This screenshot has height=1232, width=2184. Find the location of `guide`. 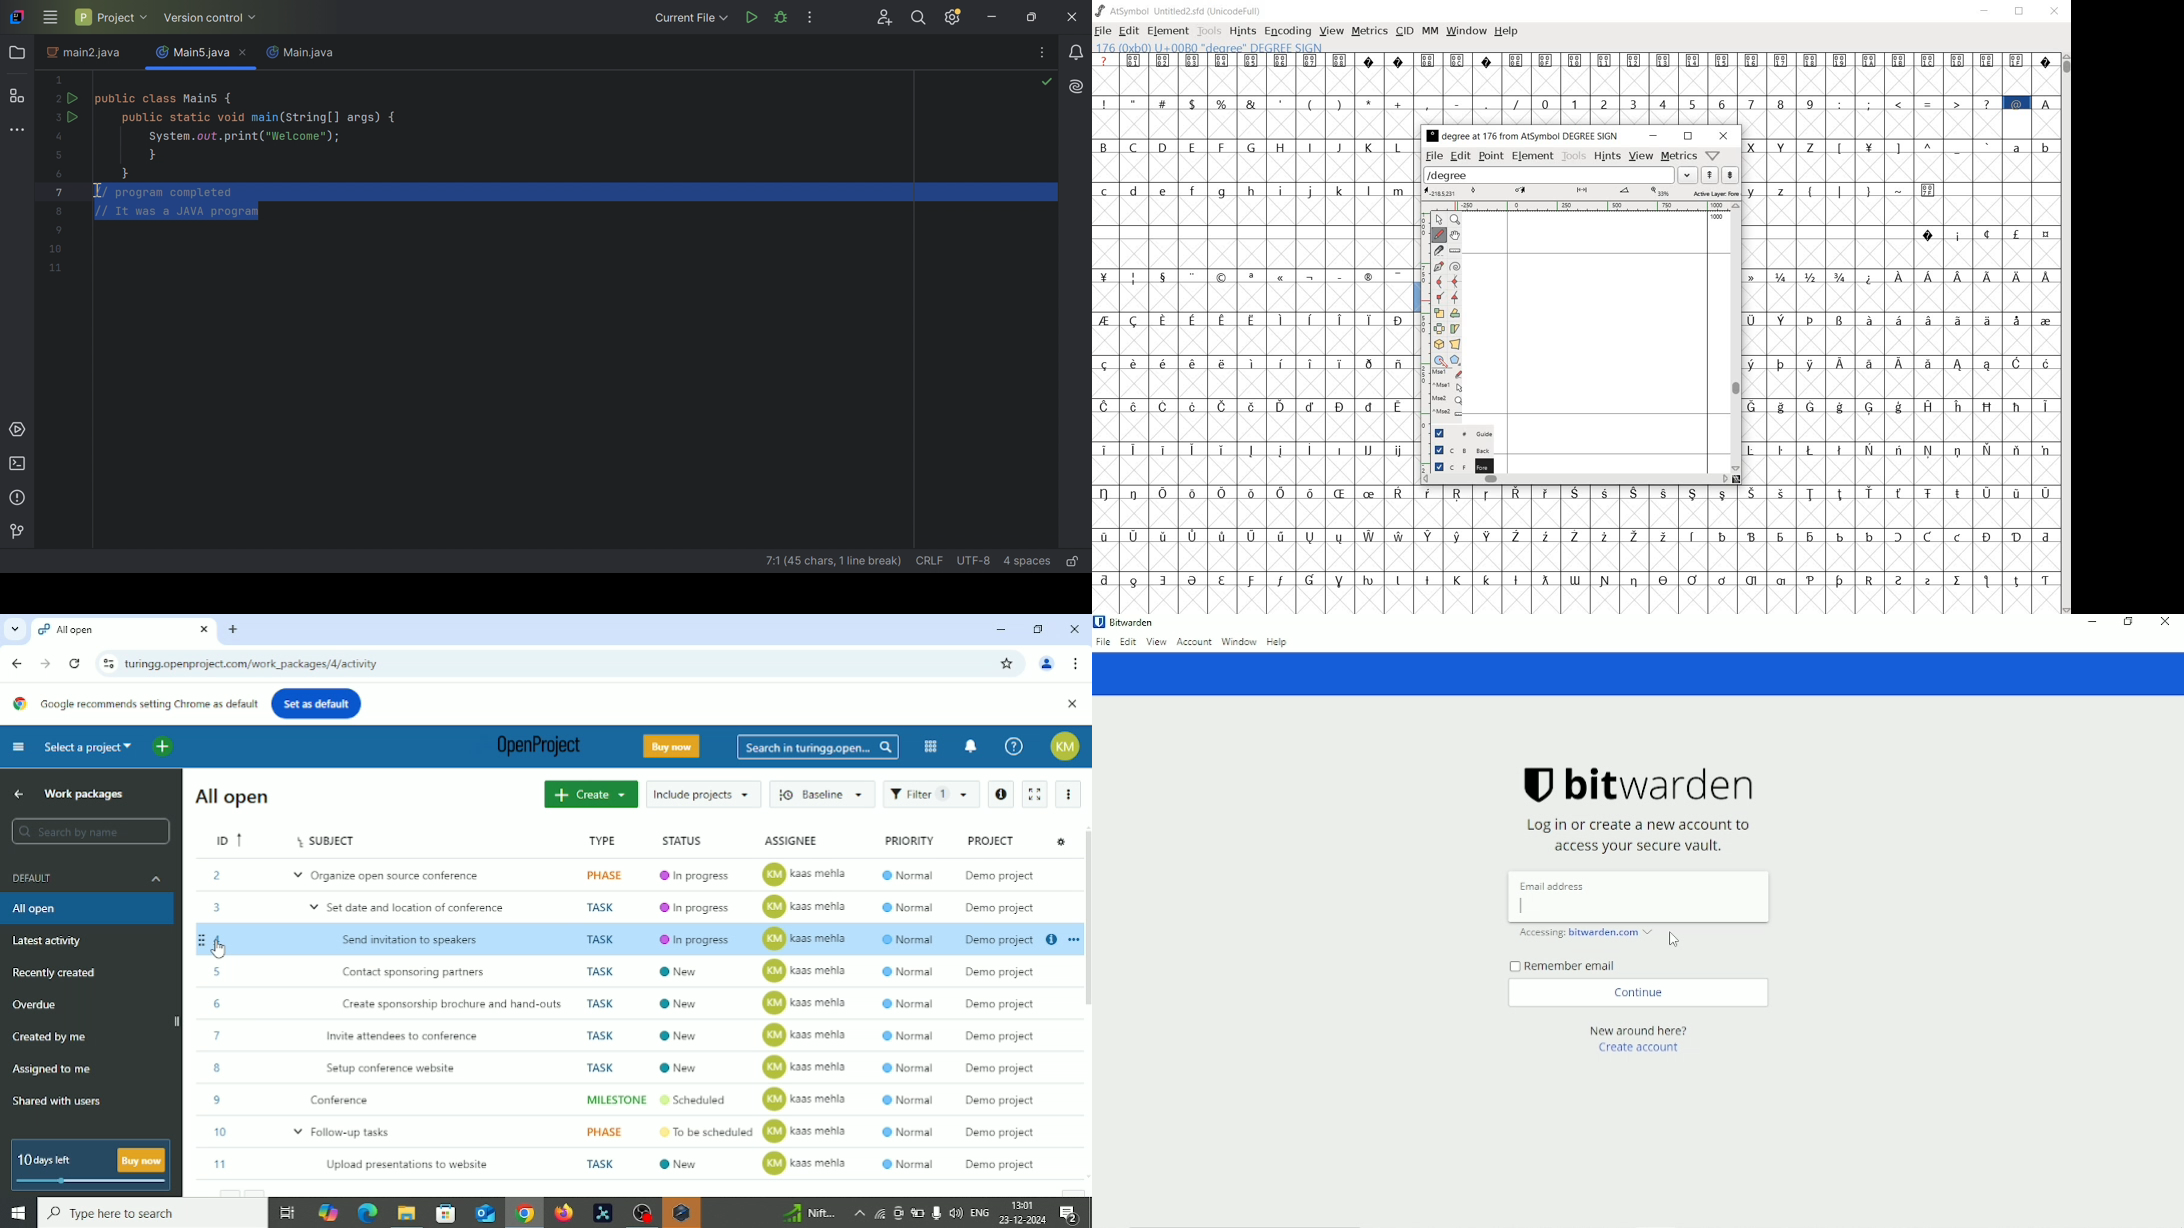

guide is located at coordinates (1458, 433).